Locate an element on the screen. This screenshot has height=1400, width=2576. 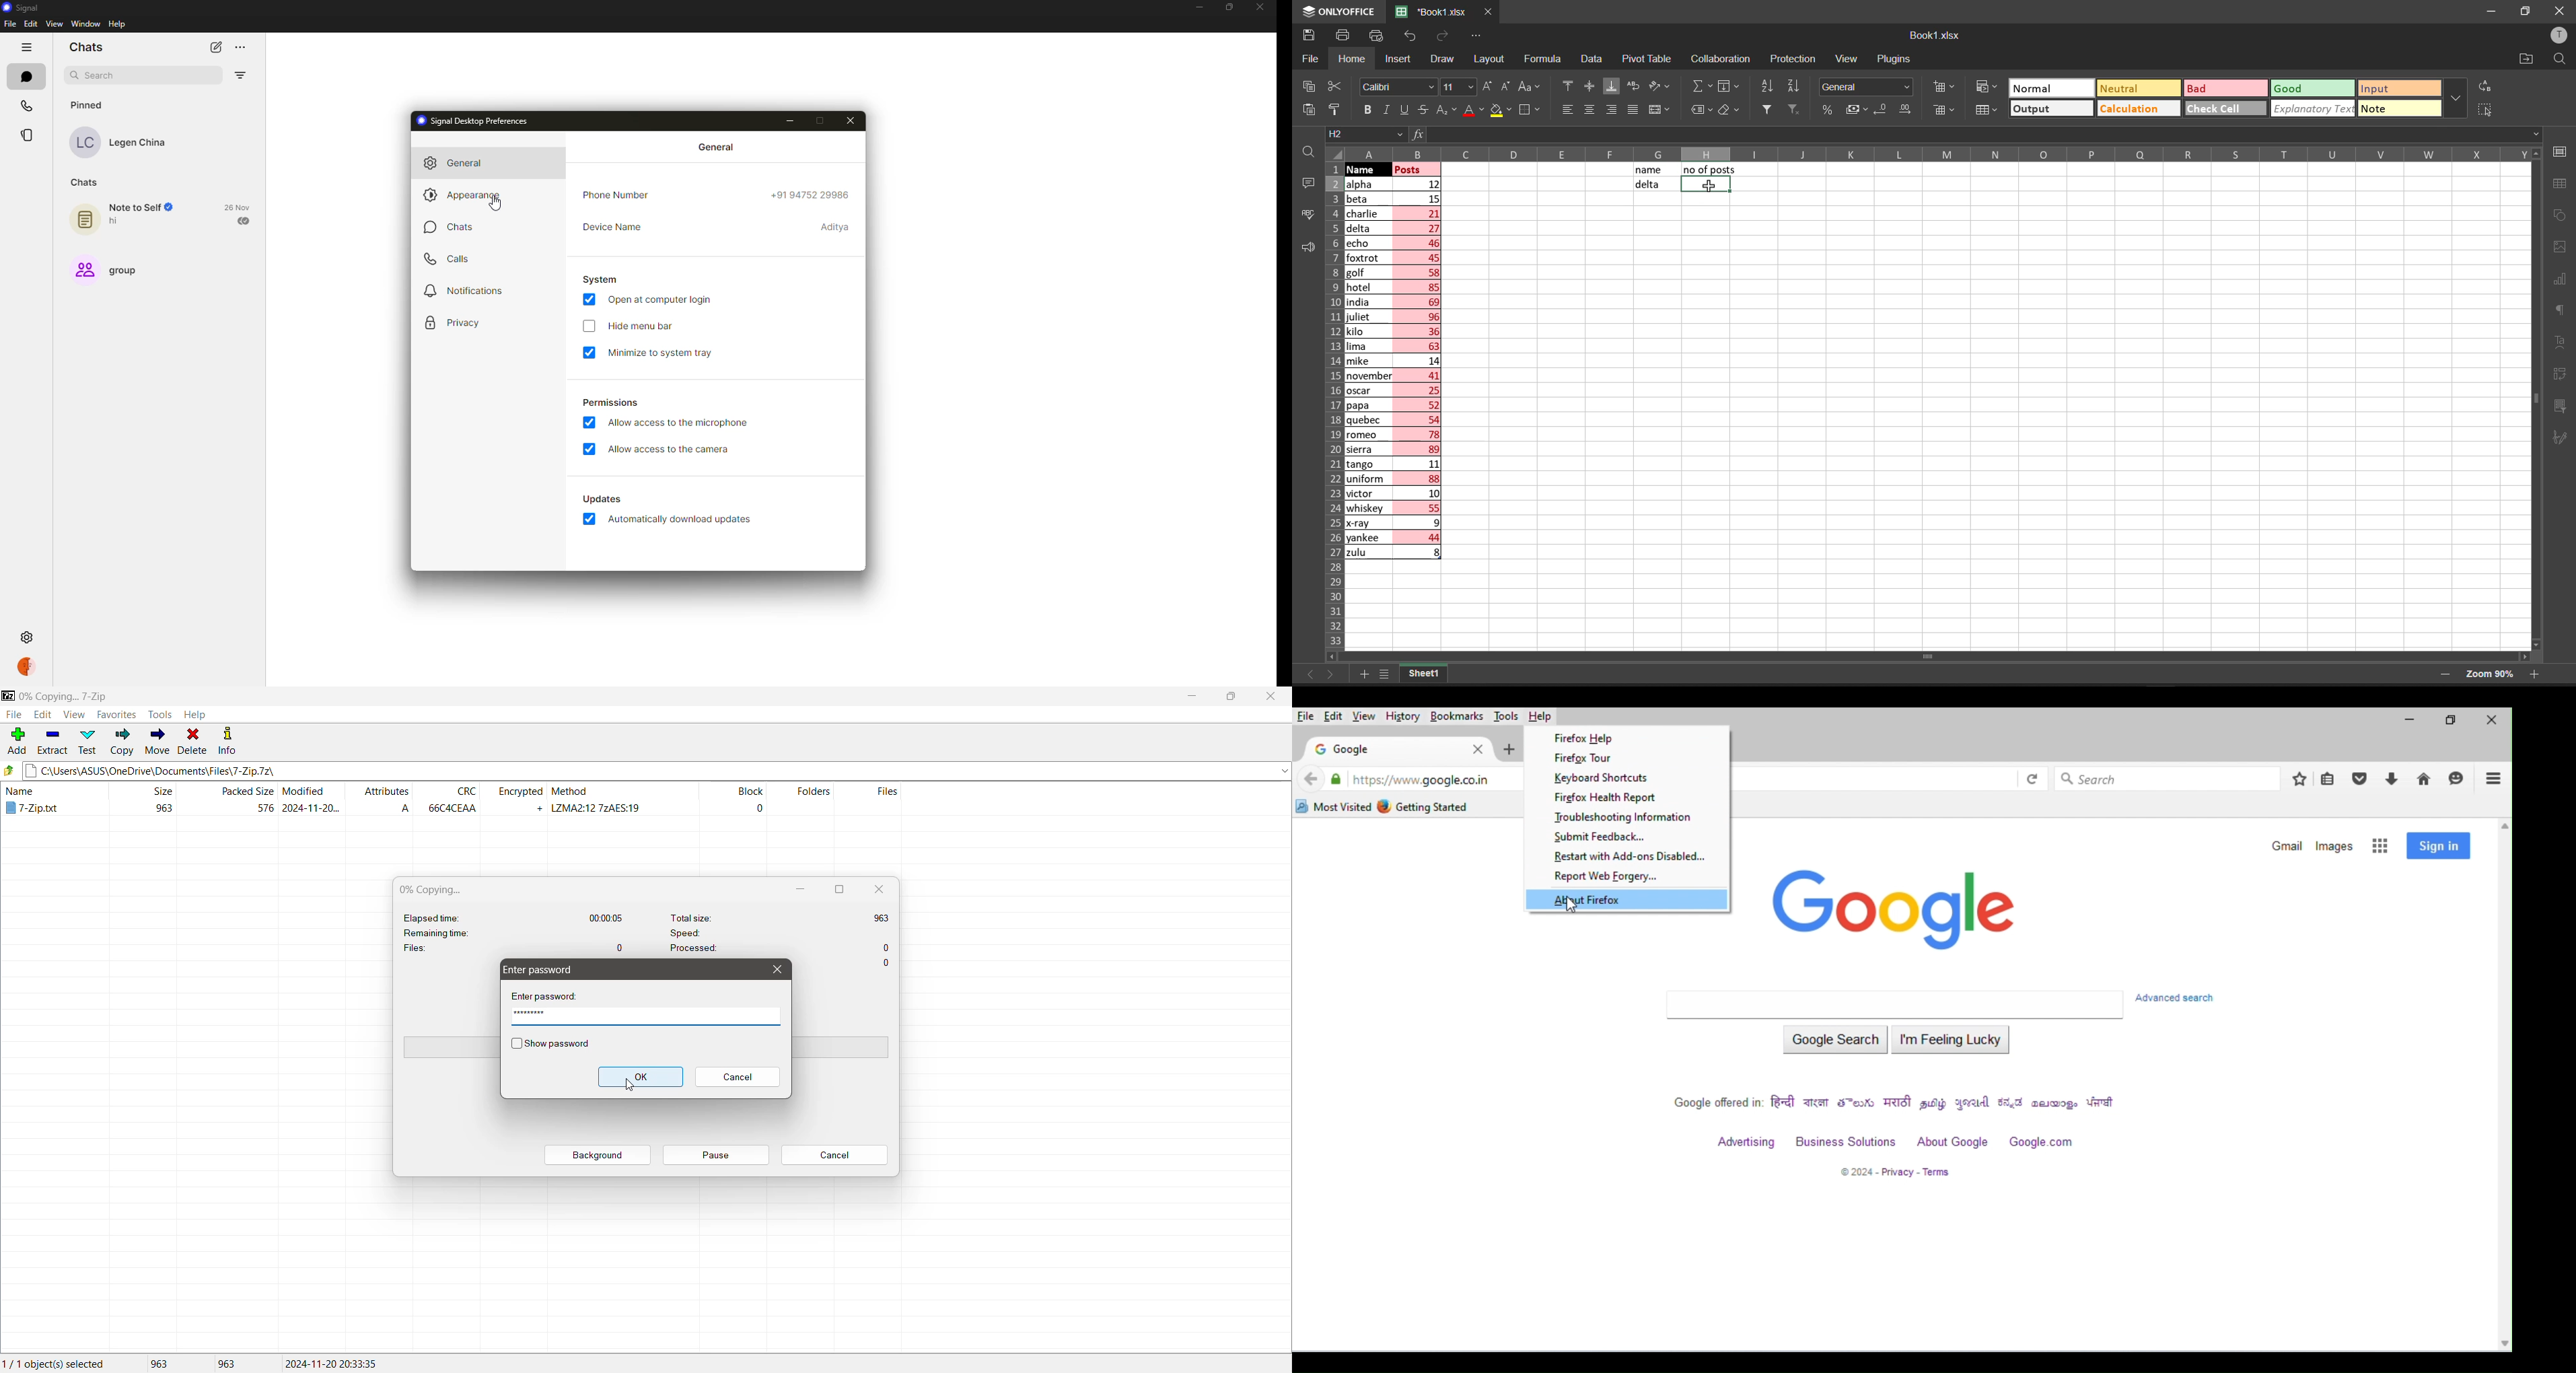
find is located at coordinates (2562, 58).